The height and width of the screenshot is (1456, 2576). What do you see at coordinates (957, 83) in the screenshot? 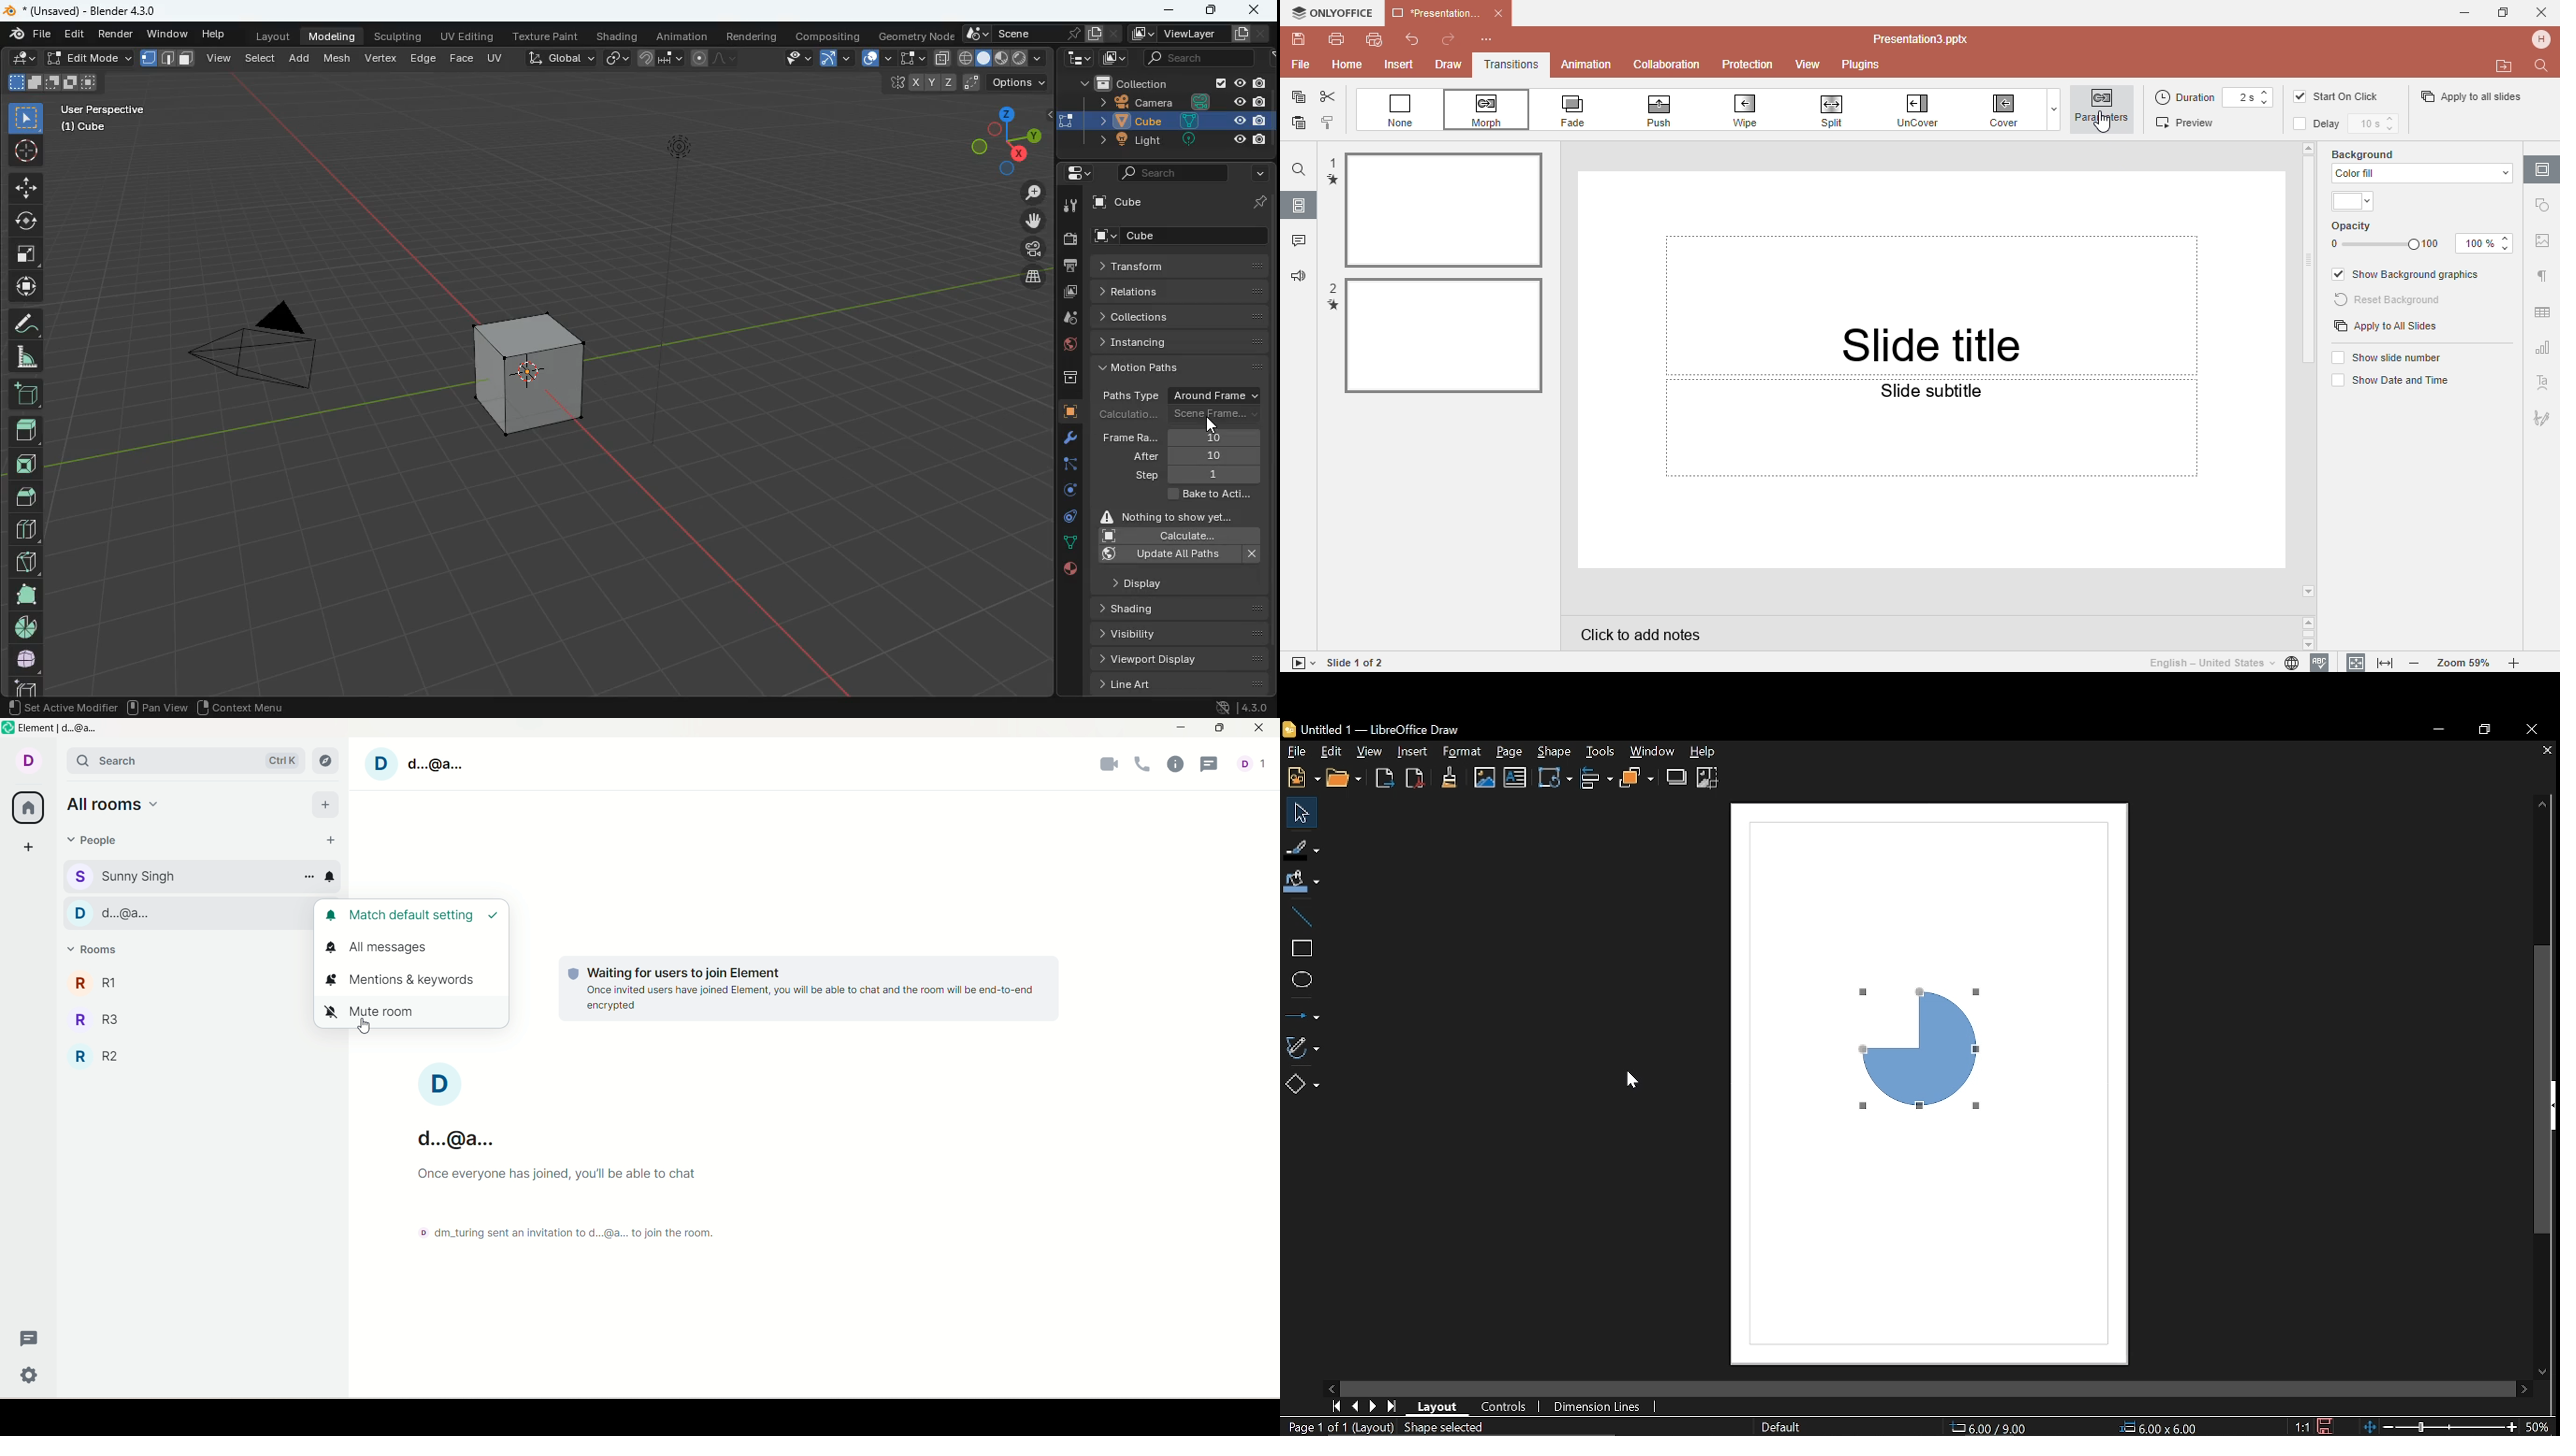
I see `dimensions` at bounding box center [957, 83].